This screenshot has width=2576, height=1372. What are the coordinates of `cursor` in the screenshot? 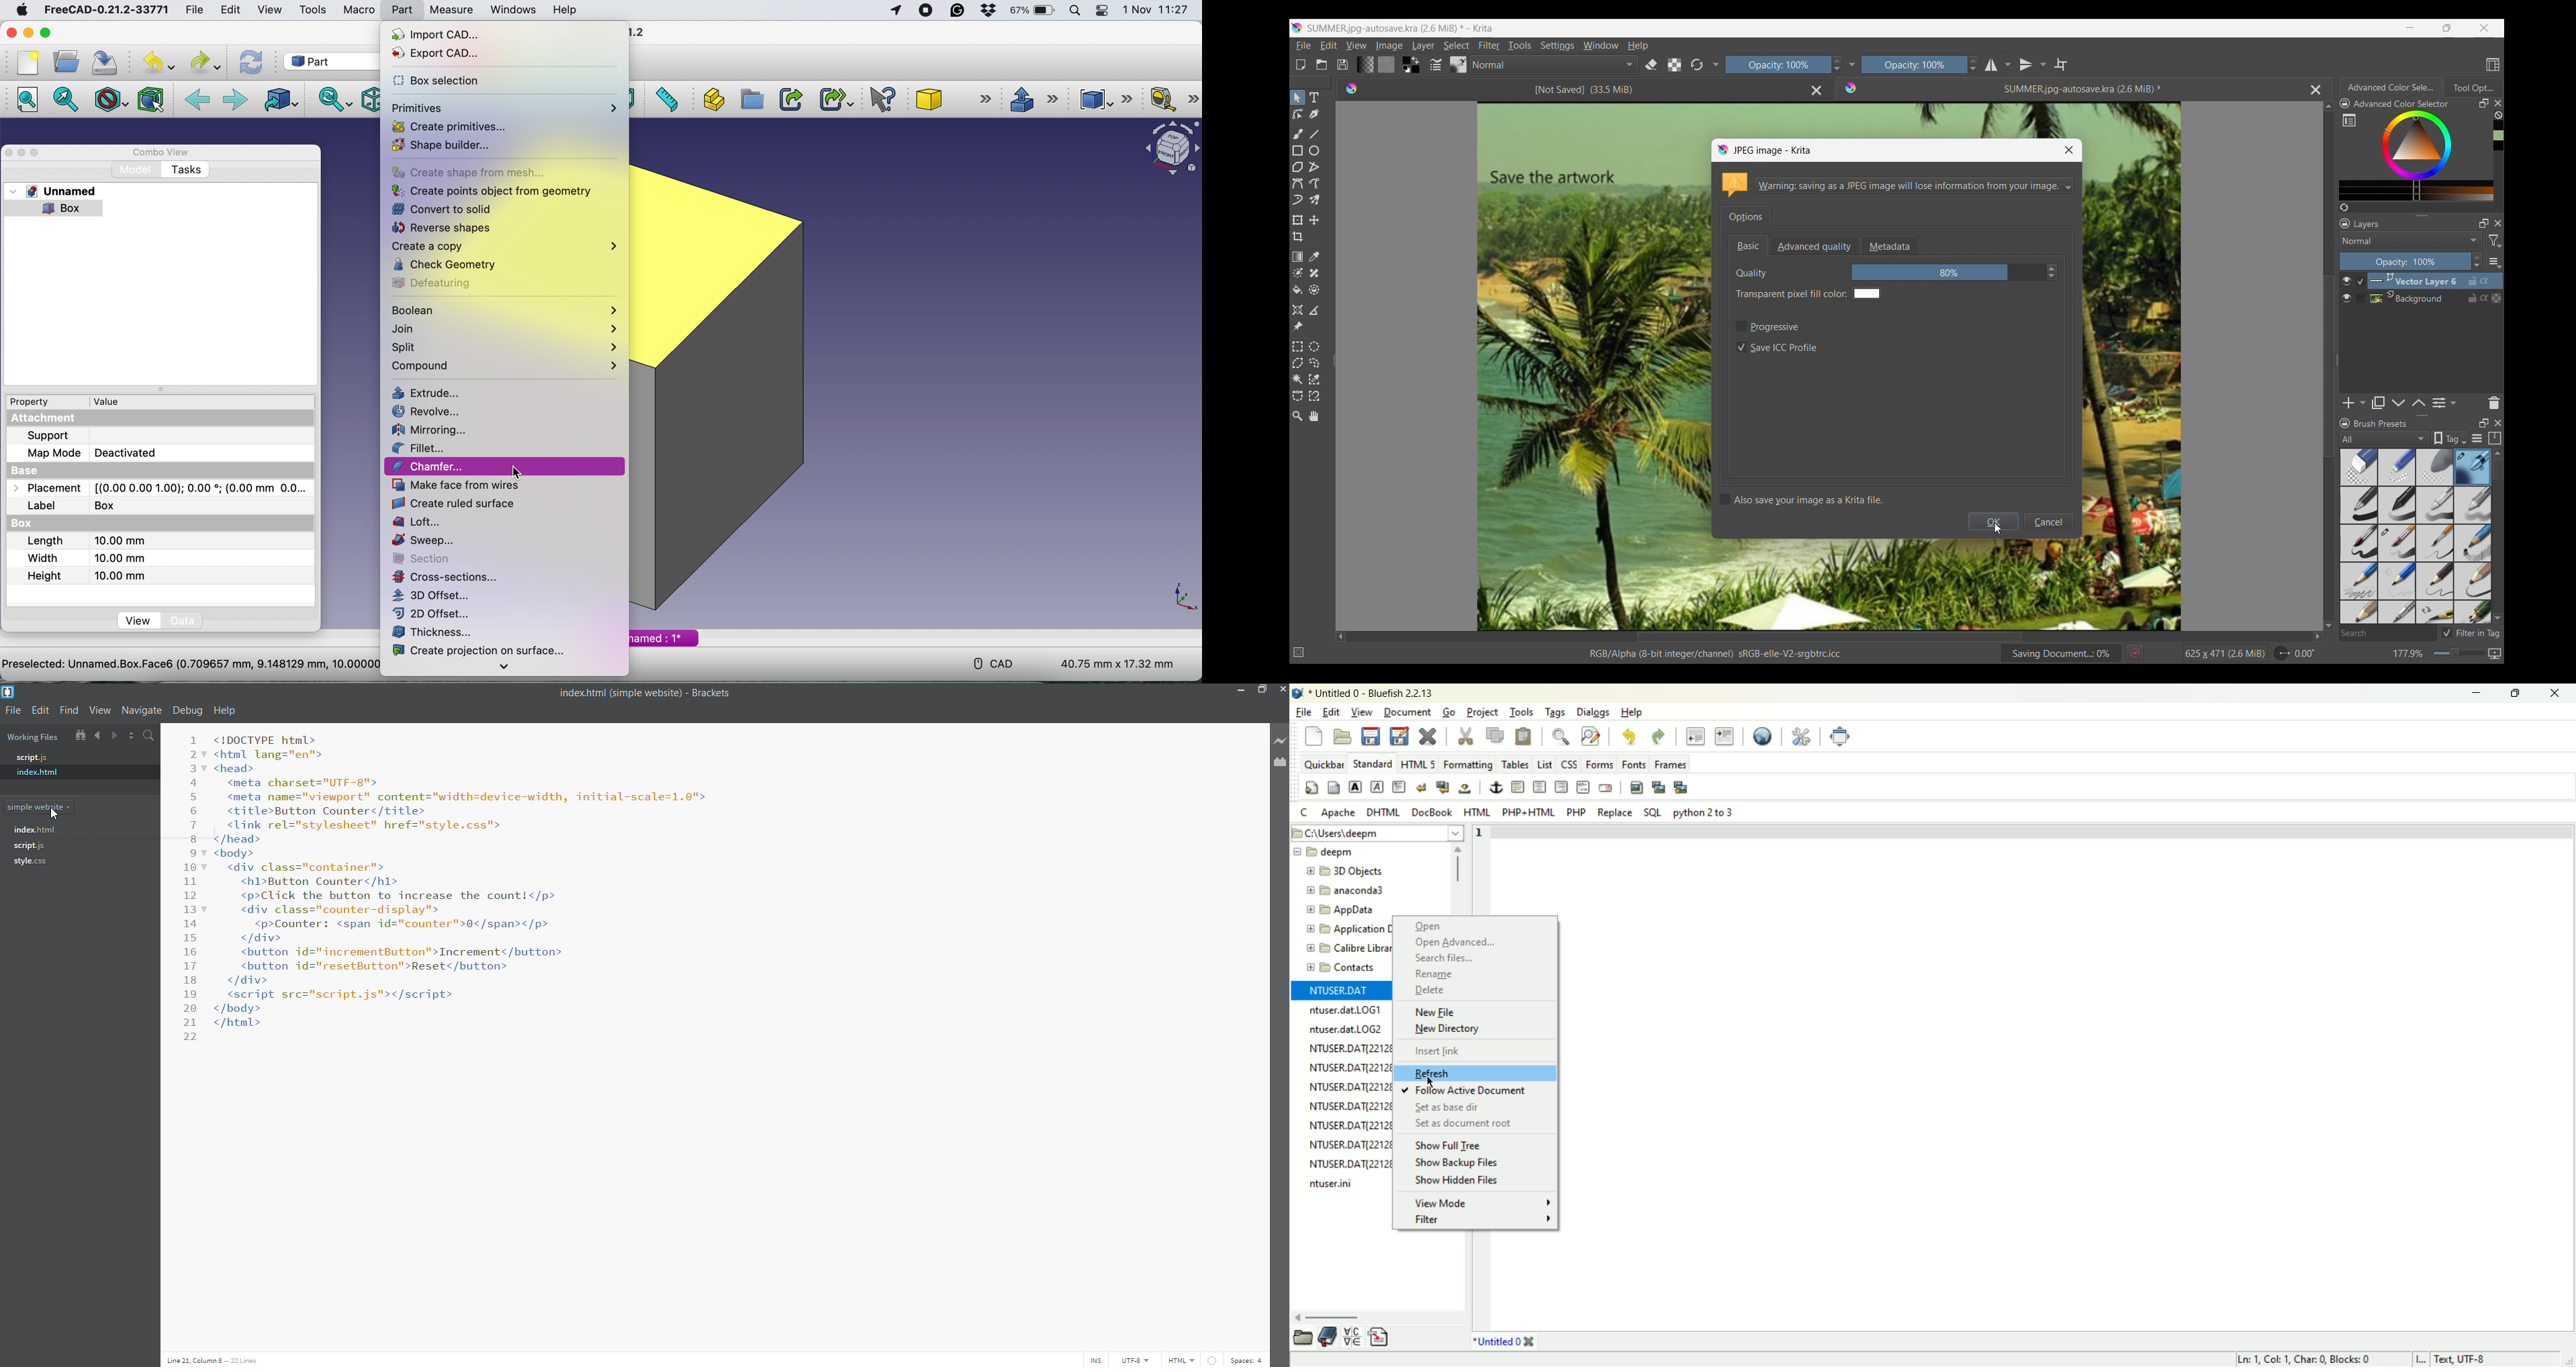 It's located at (1433, 1080).